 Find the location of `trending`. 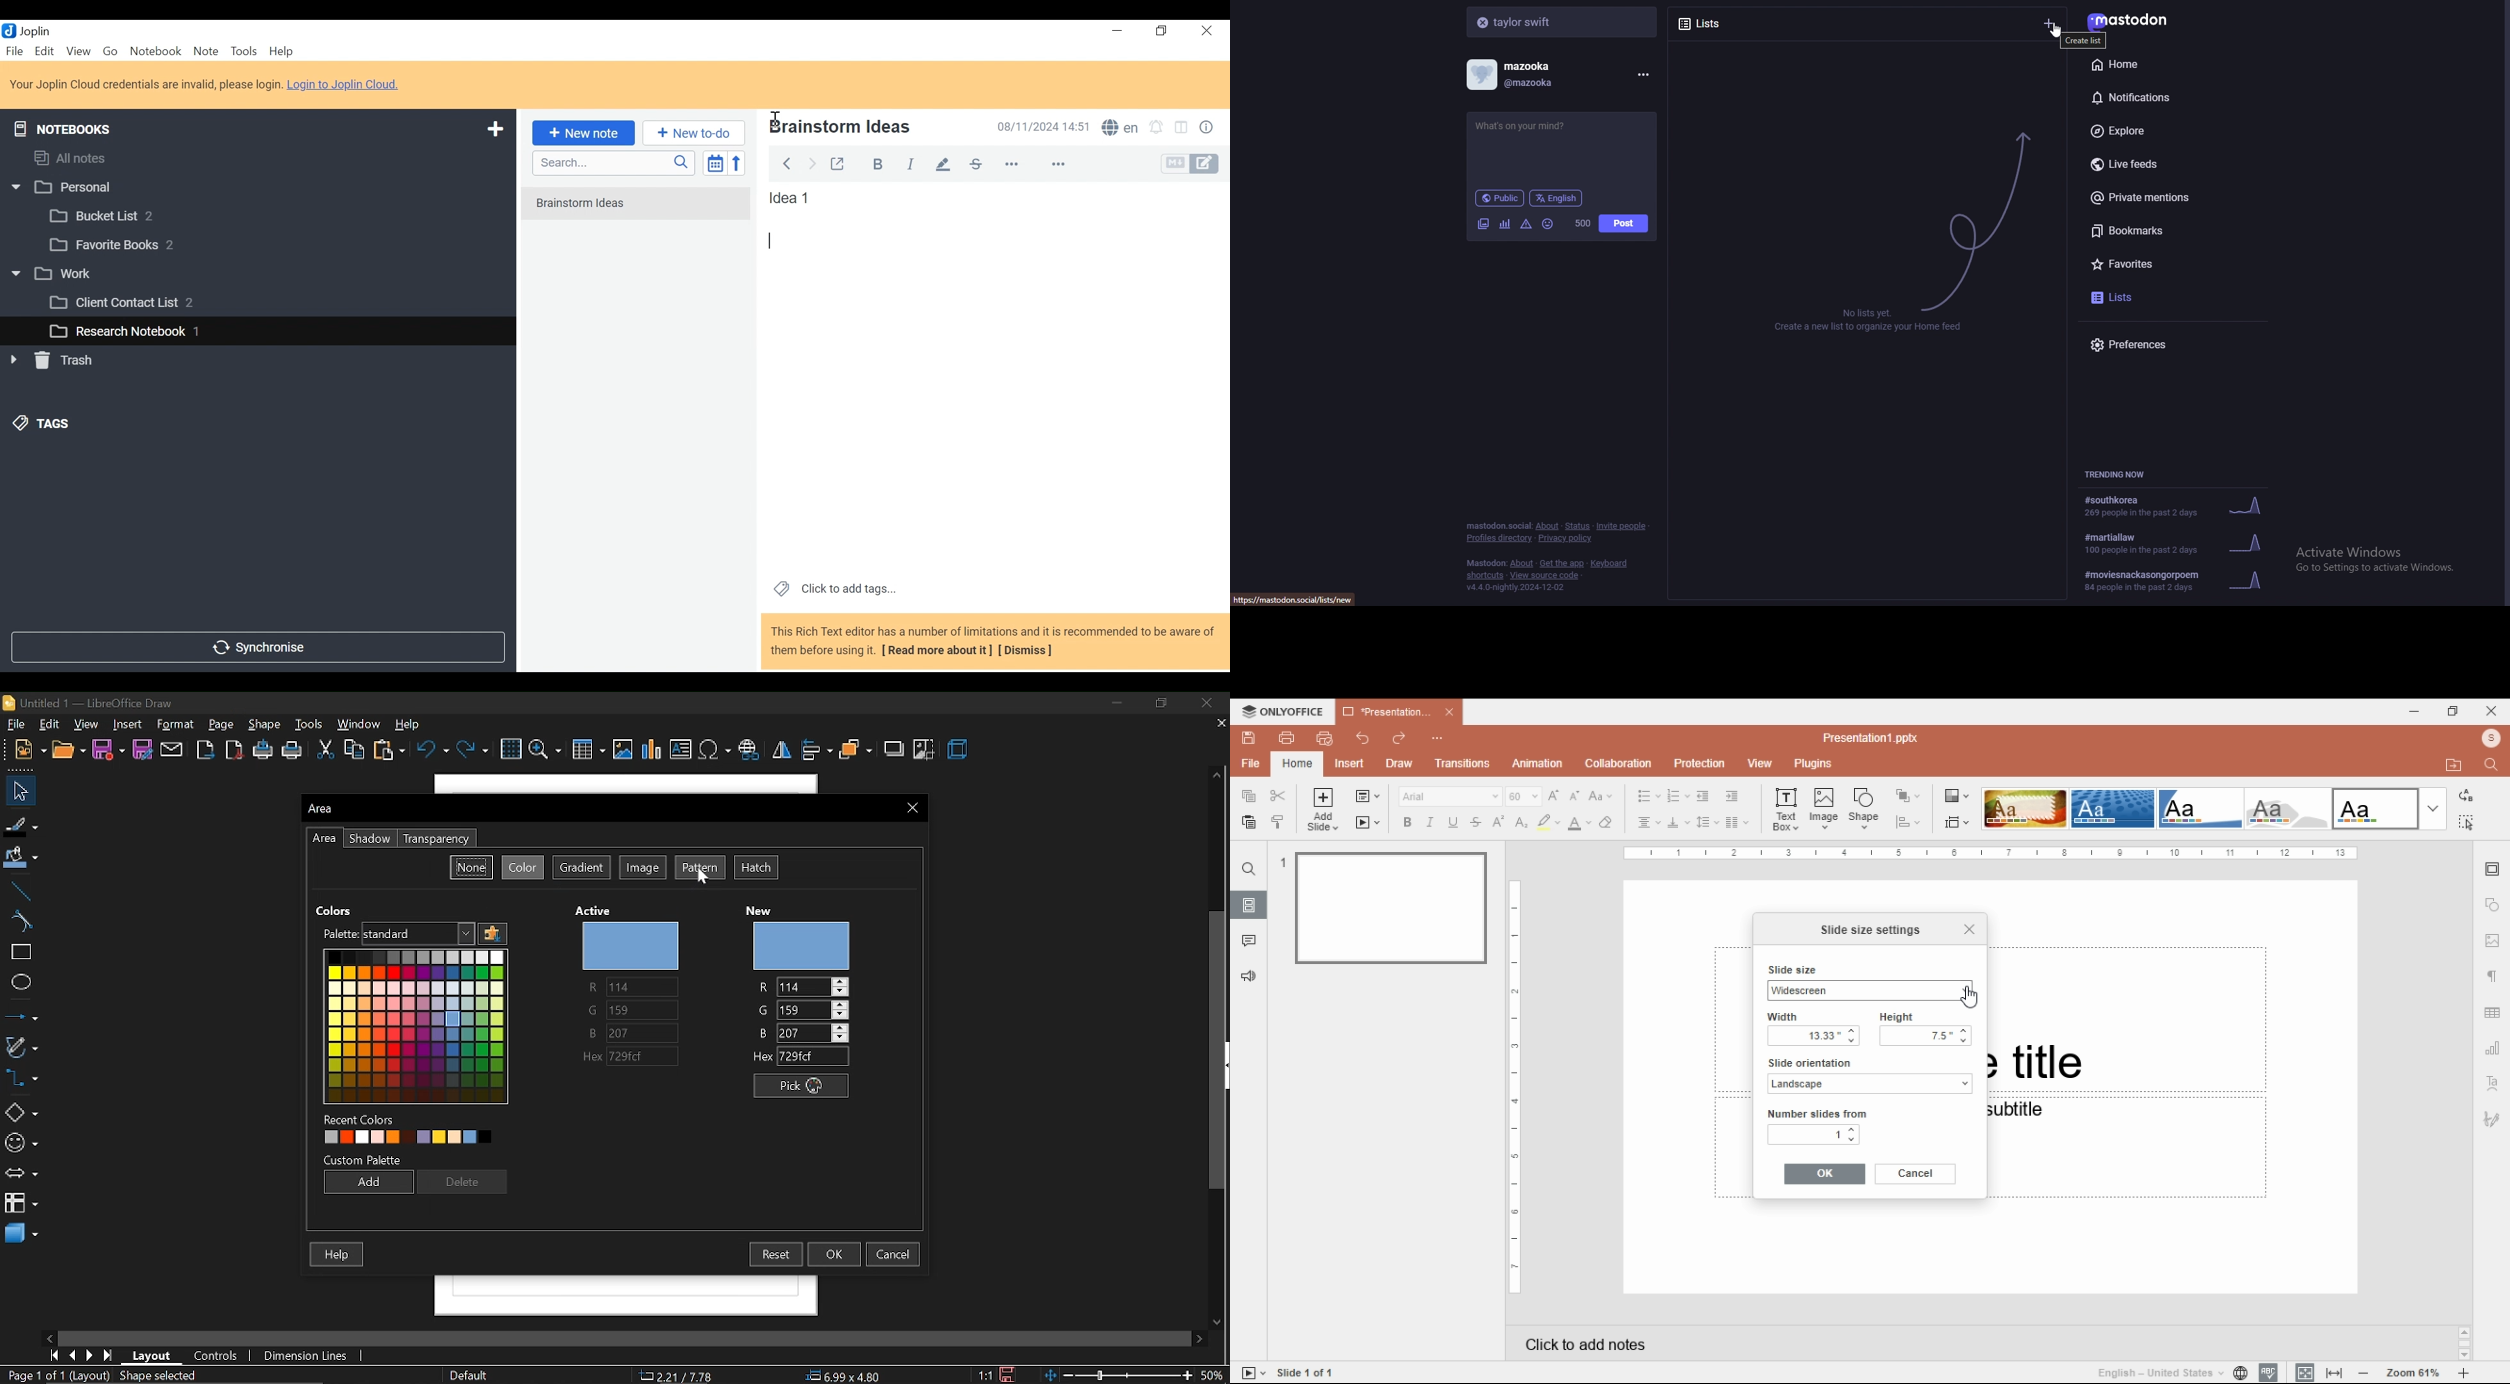

trending is located at coordinates (2175, 507).